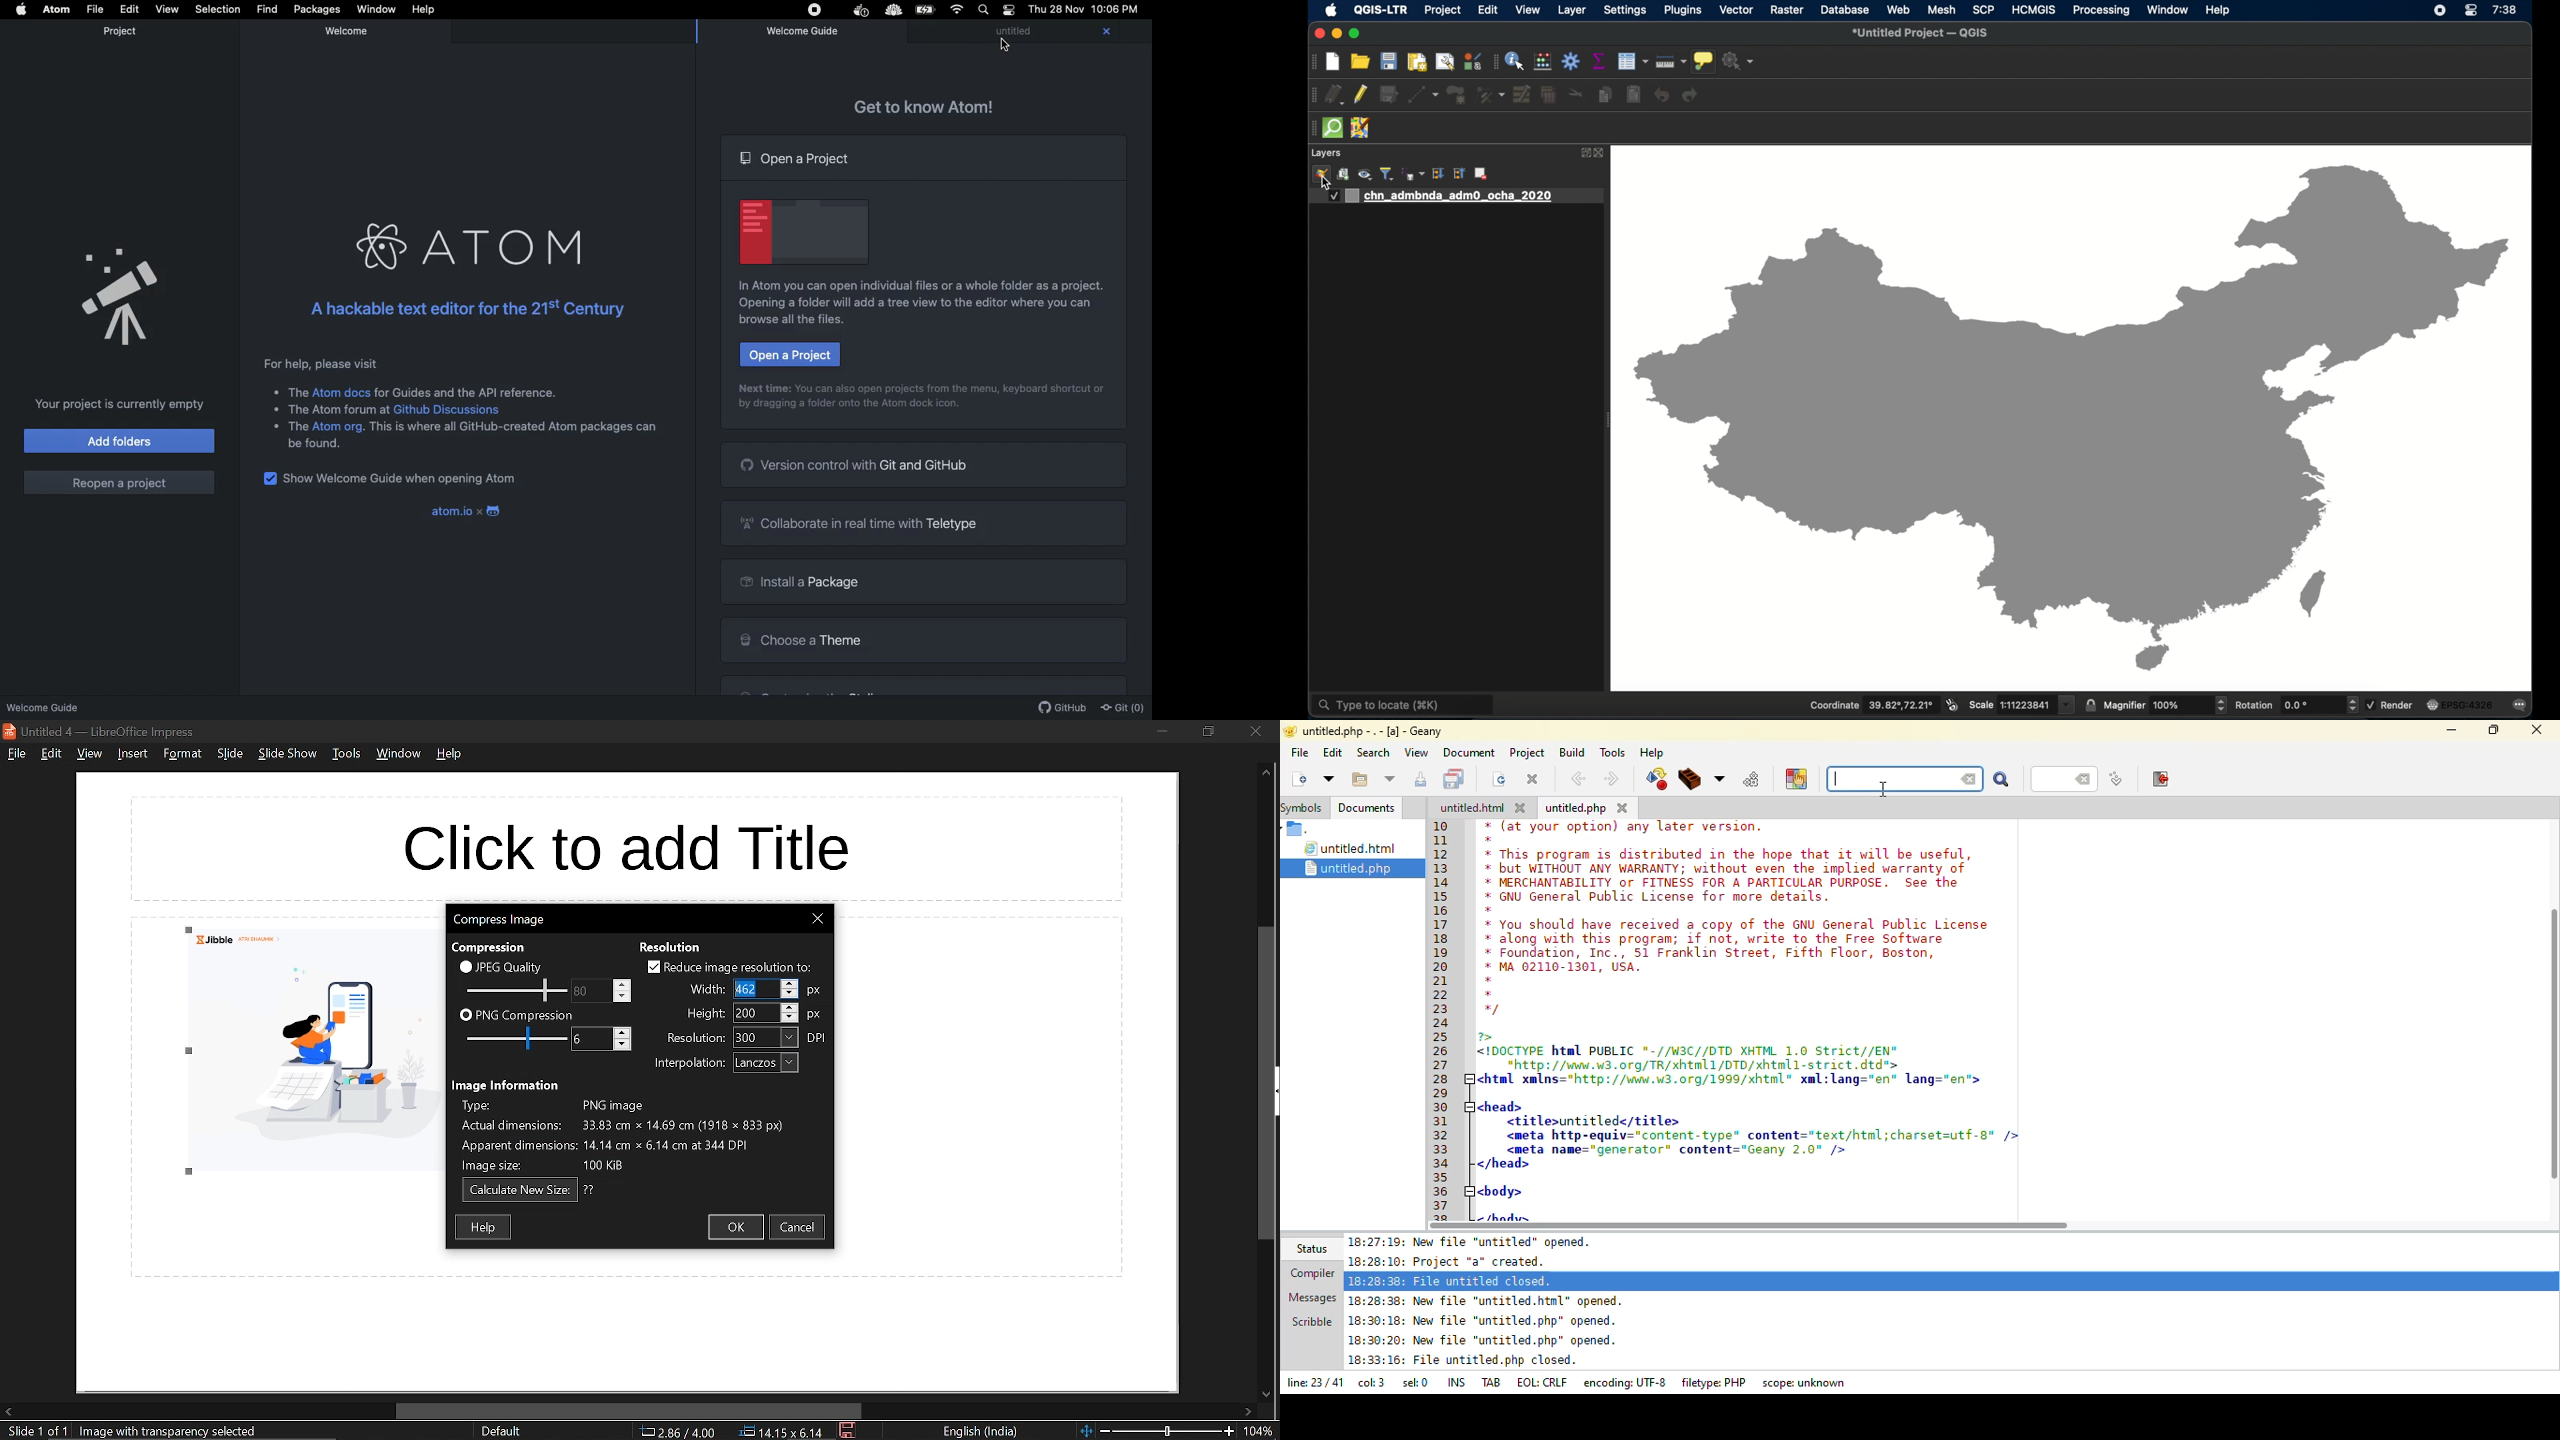  I want to click on Hackable text editor, so click(465, 306).